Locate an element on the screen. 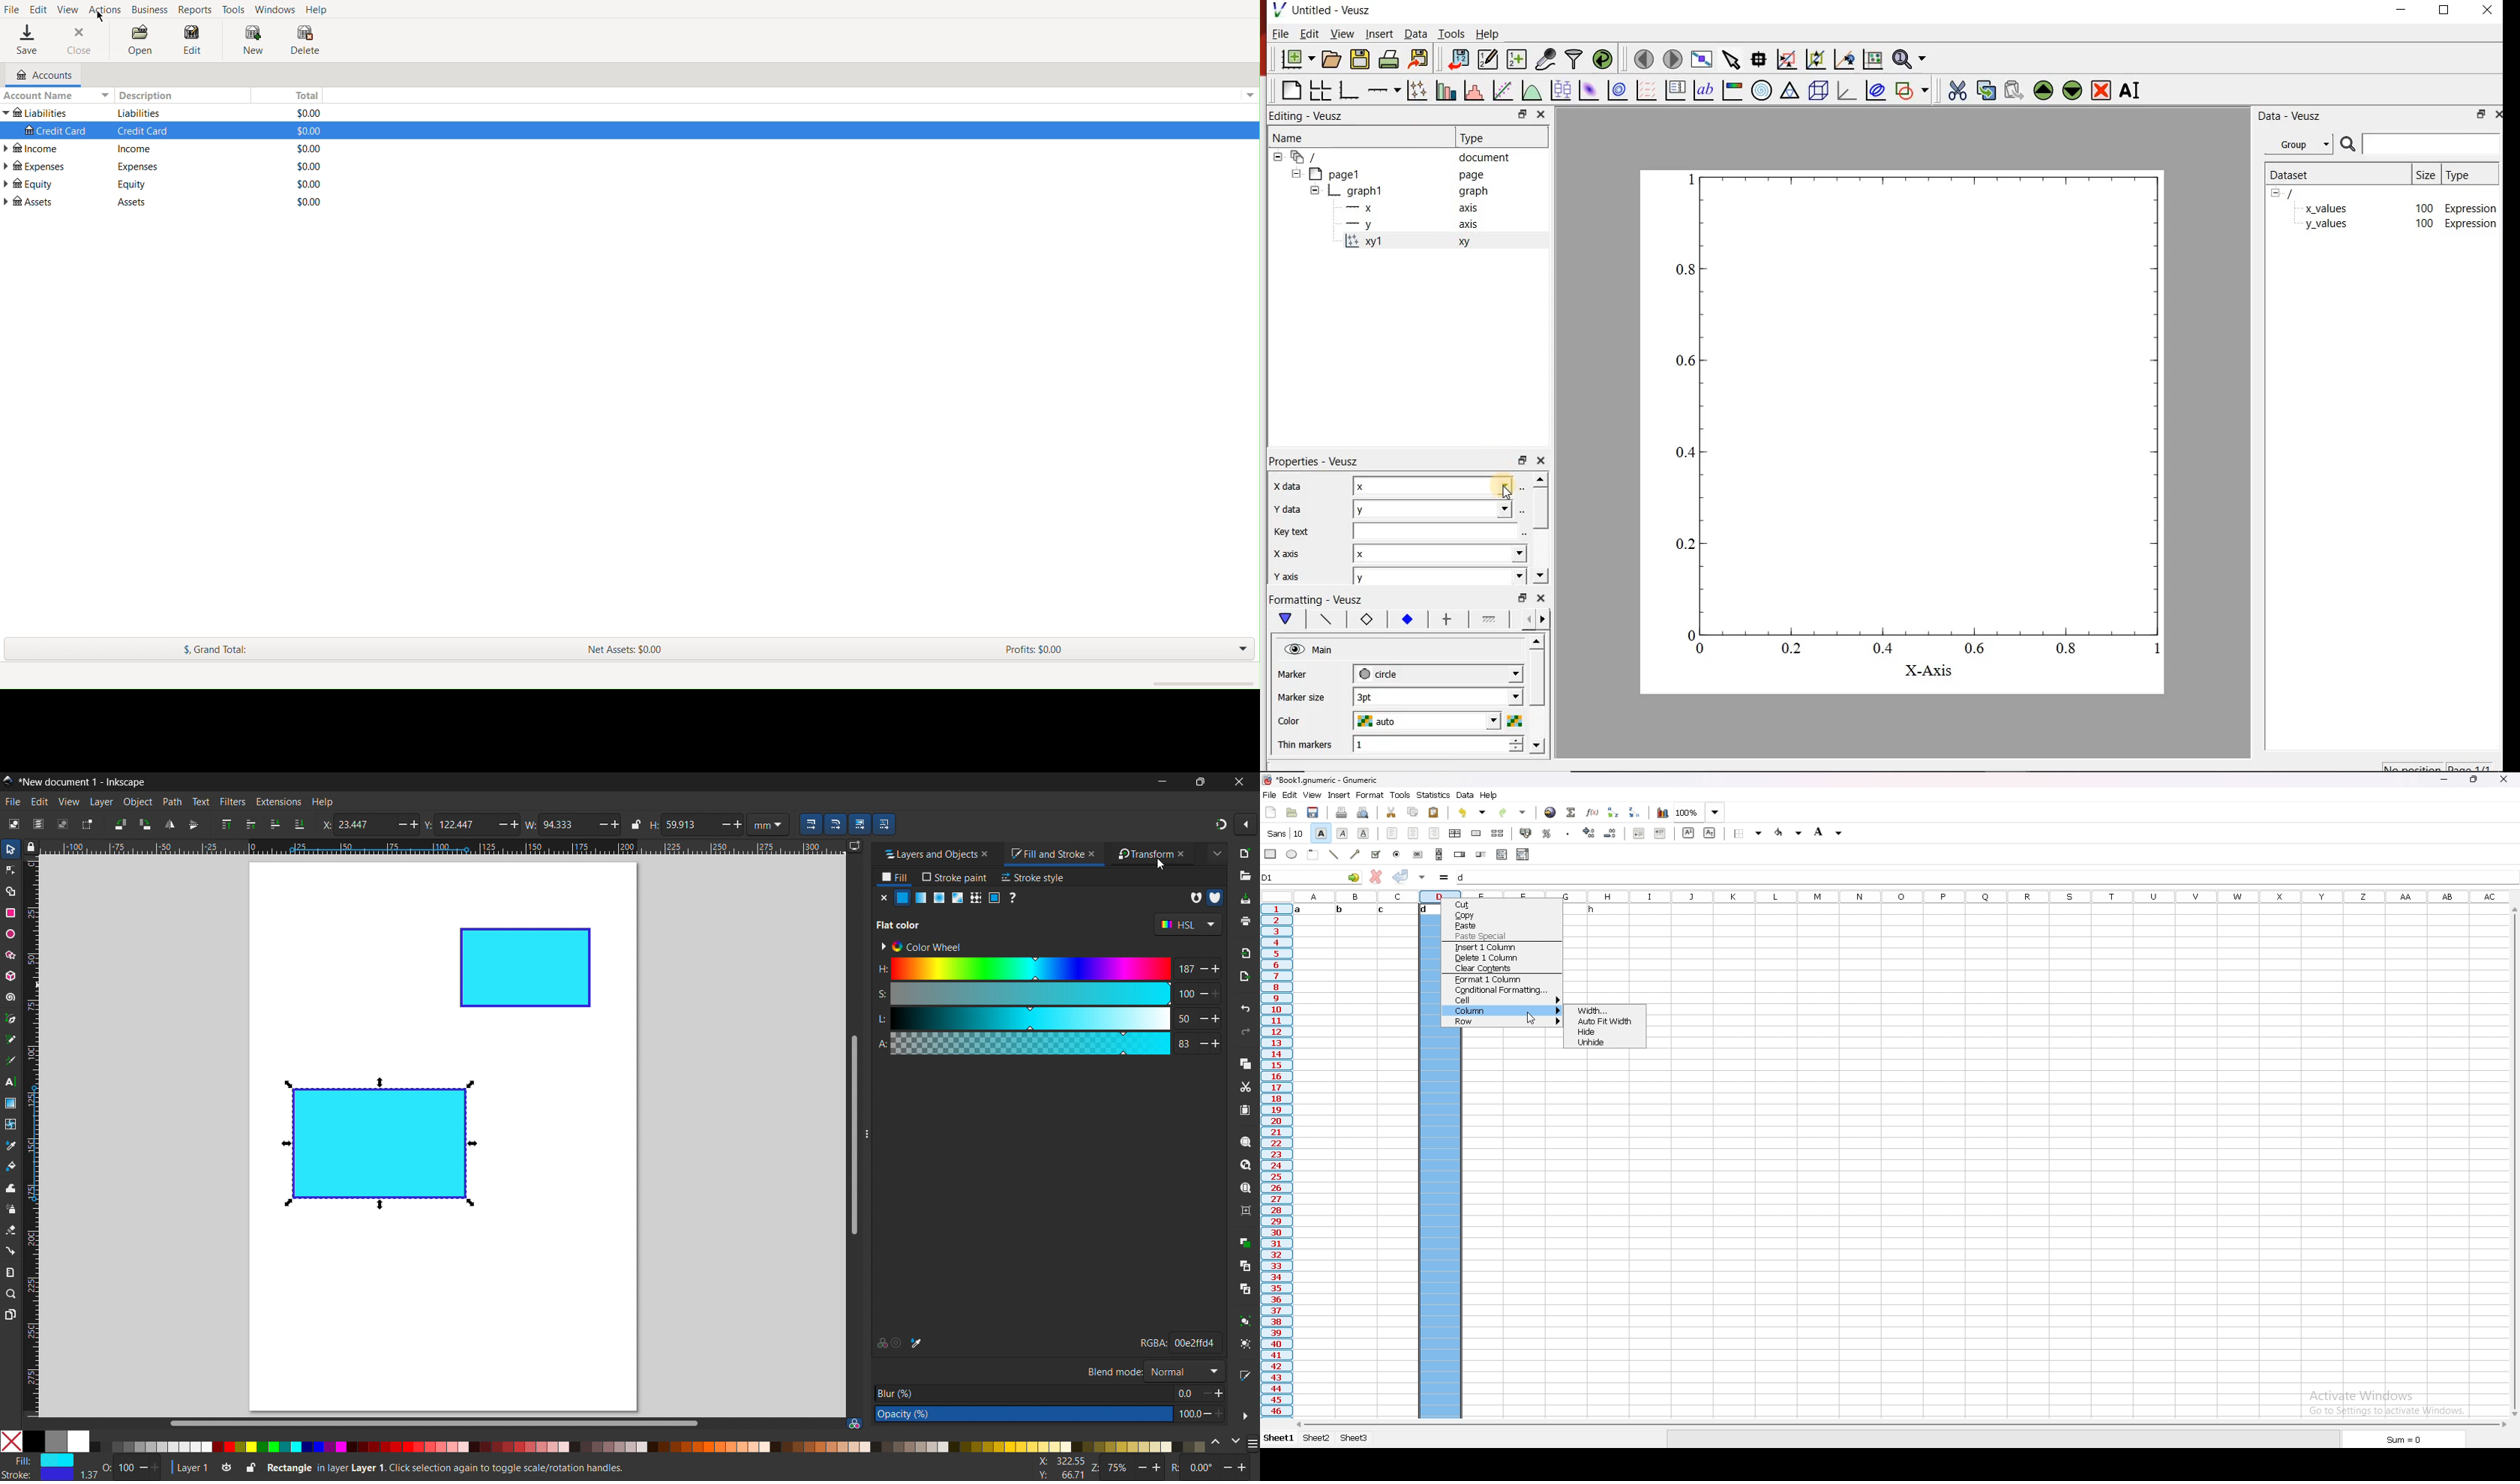 Image resolution: width=2520 pixels, height=1484 pixels. Untitled - Veusz is located at coordinates (1332, 10).